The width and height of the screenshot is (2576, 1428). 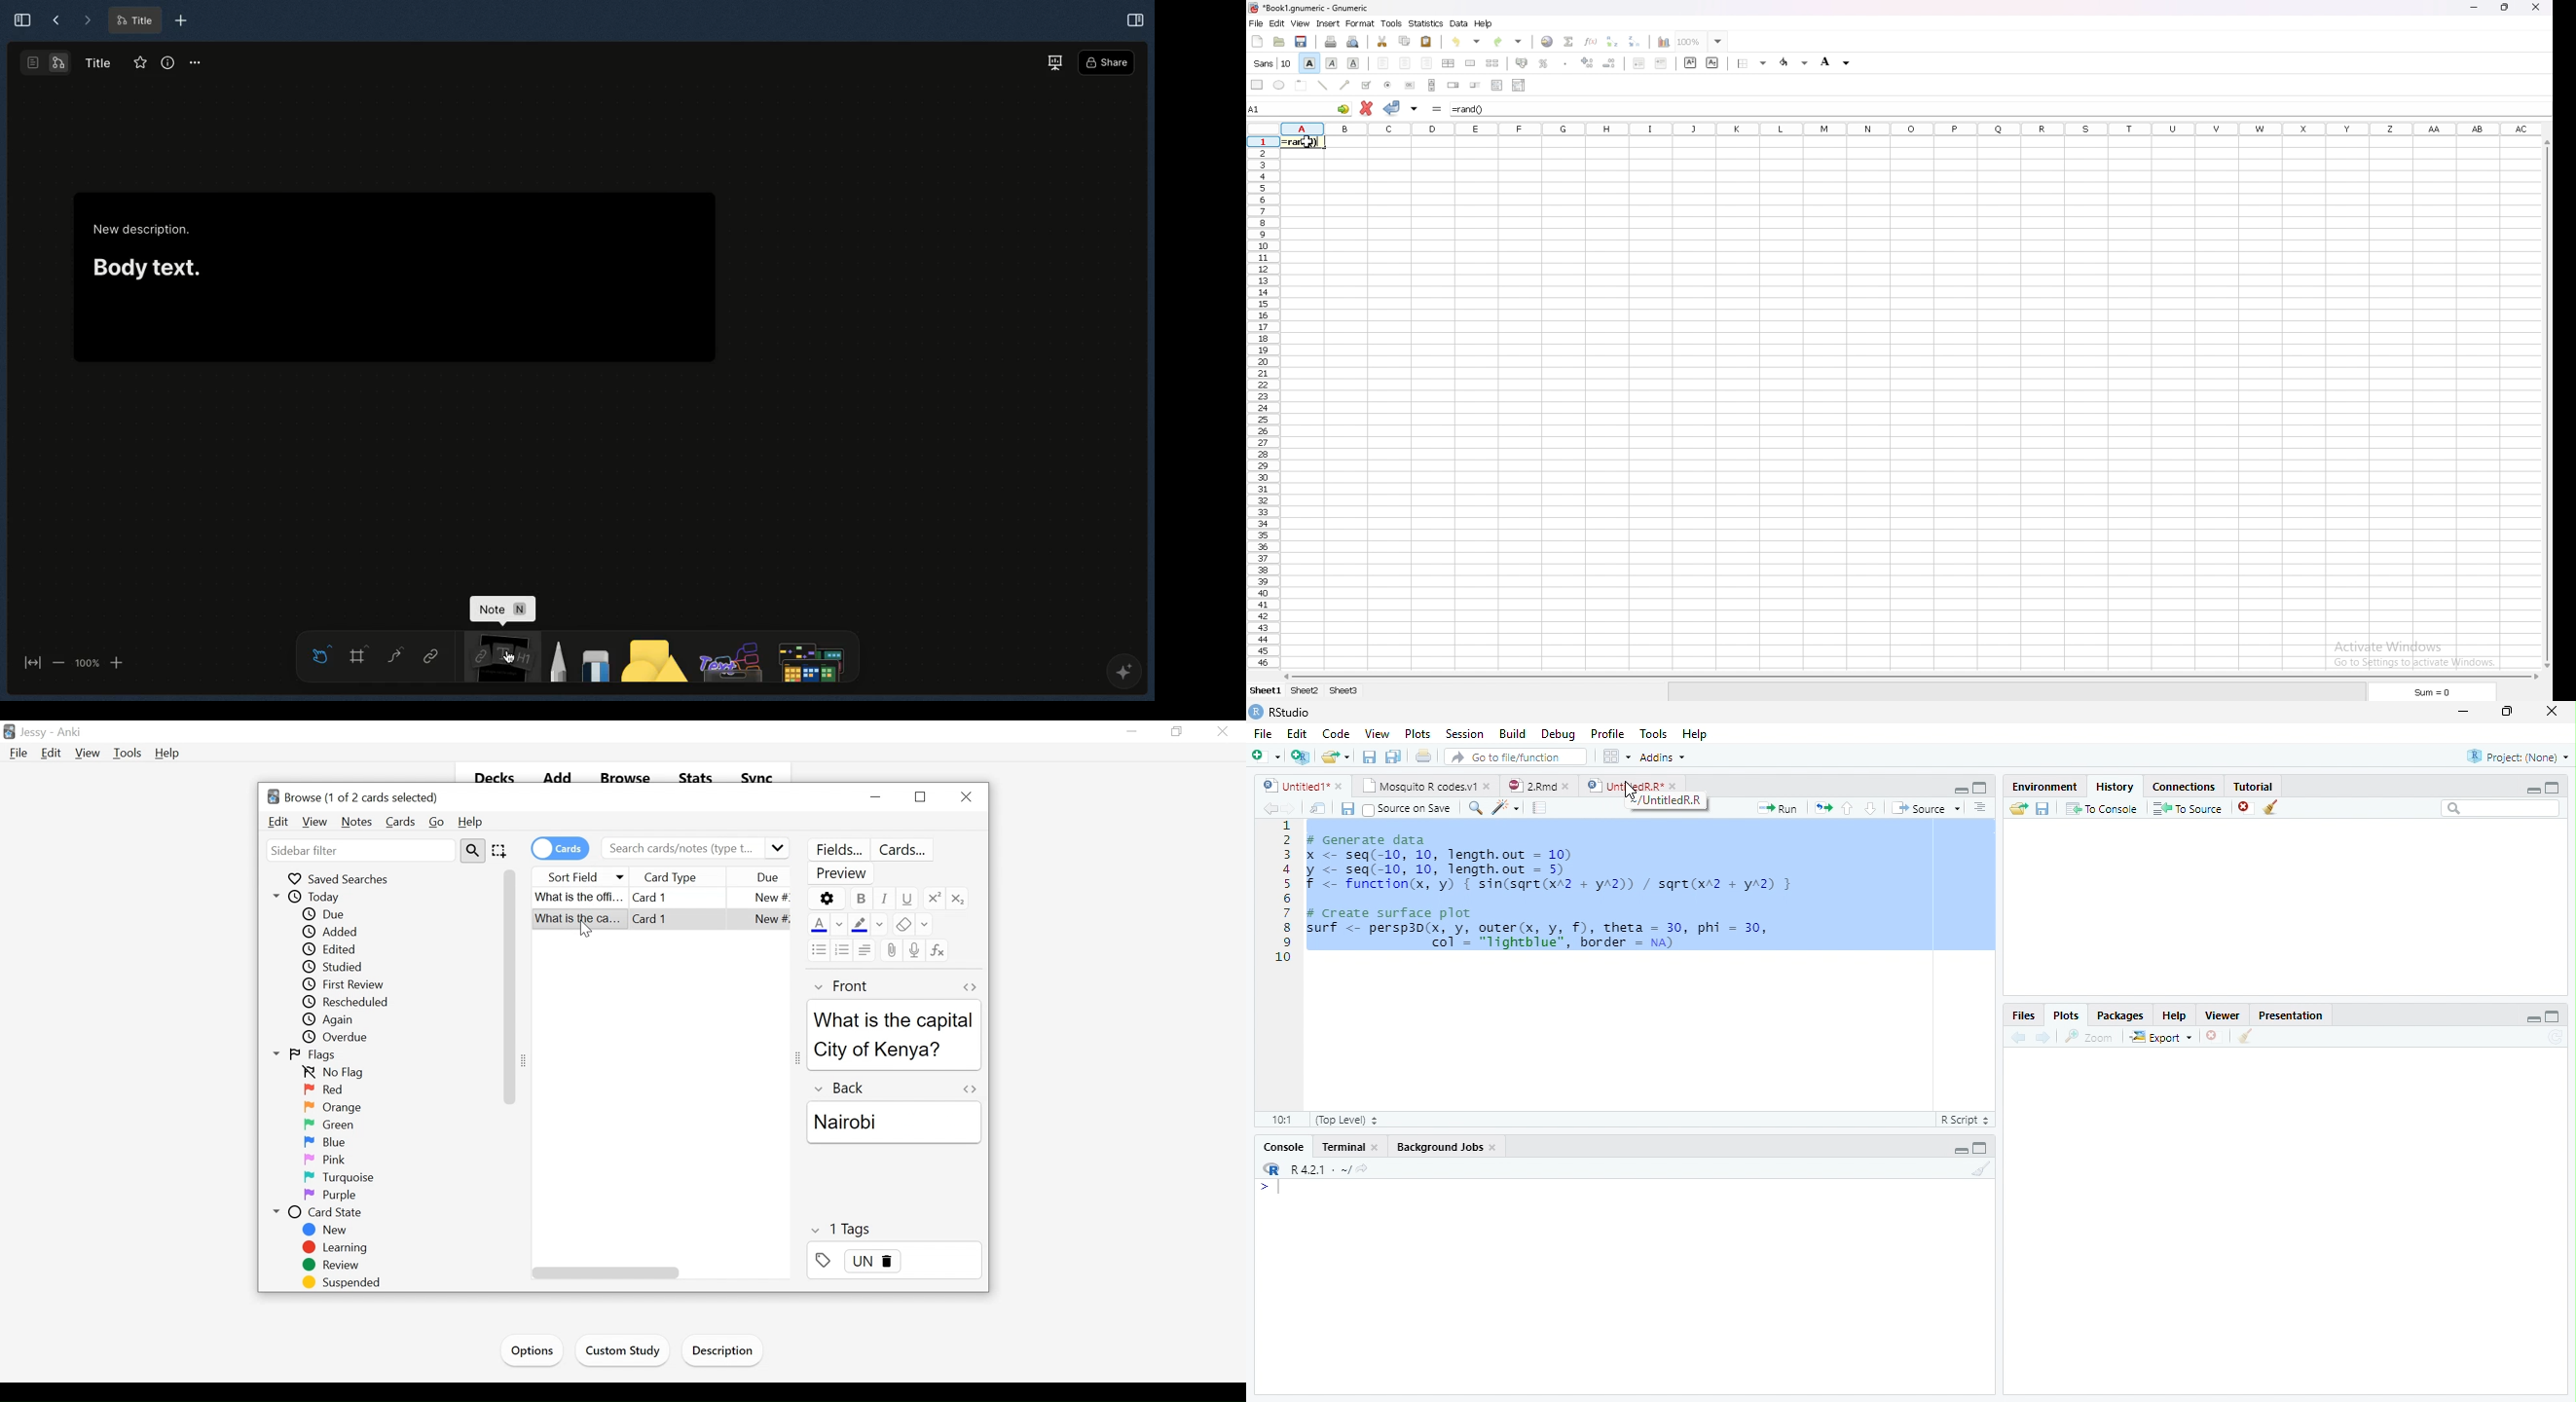 What do you see at coordinates (581, 876) in the screenshot?
I see `Sort Field` at bounding box center [581, 876].